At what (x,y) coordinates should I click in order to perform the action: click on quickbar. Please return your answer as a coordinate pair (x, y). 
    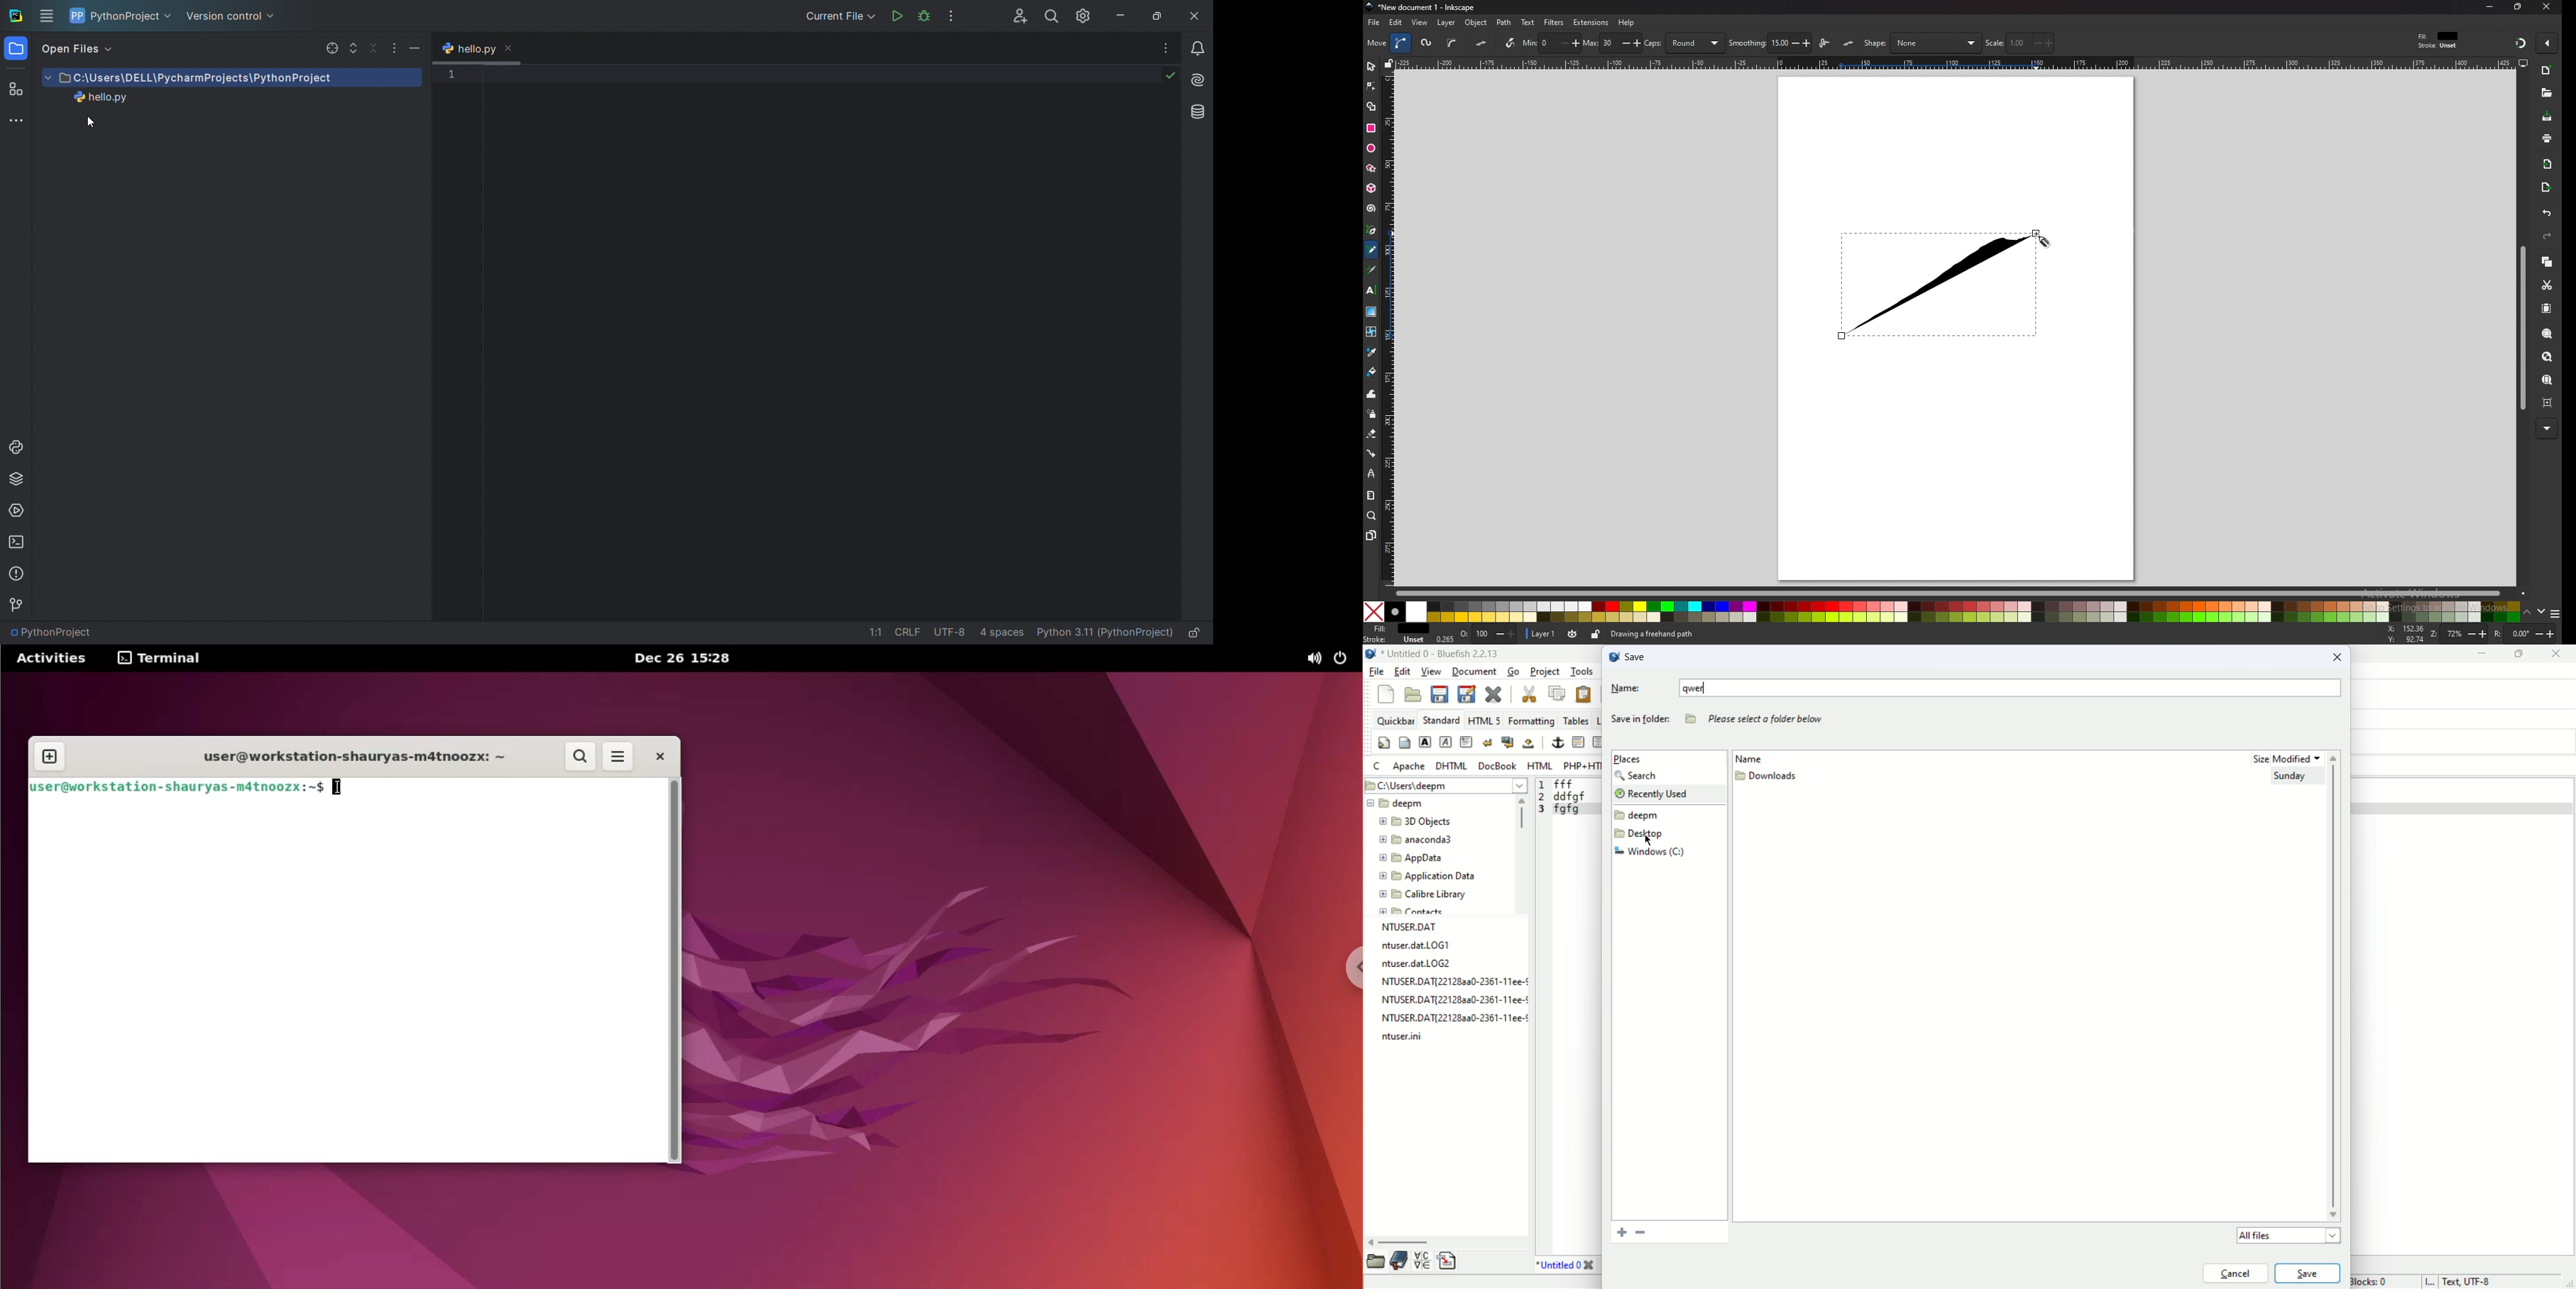
    Looking at the image, I should click on (1396, 720).